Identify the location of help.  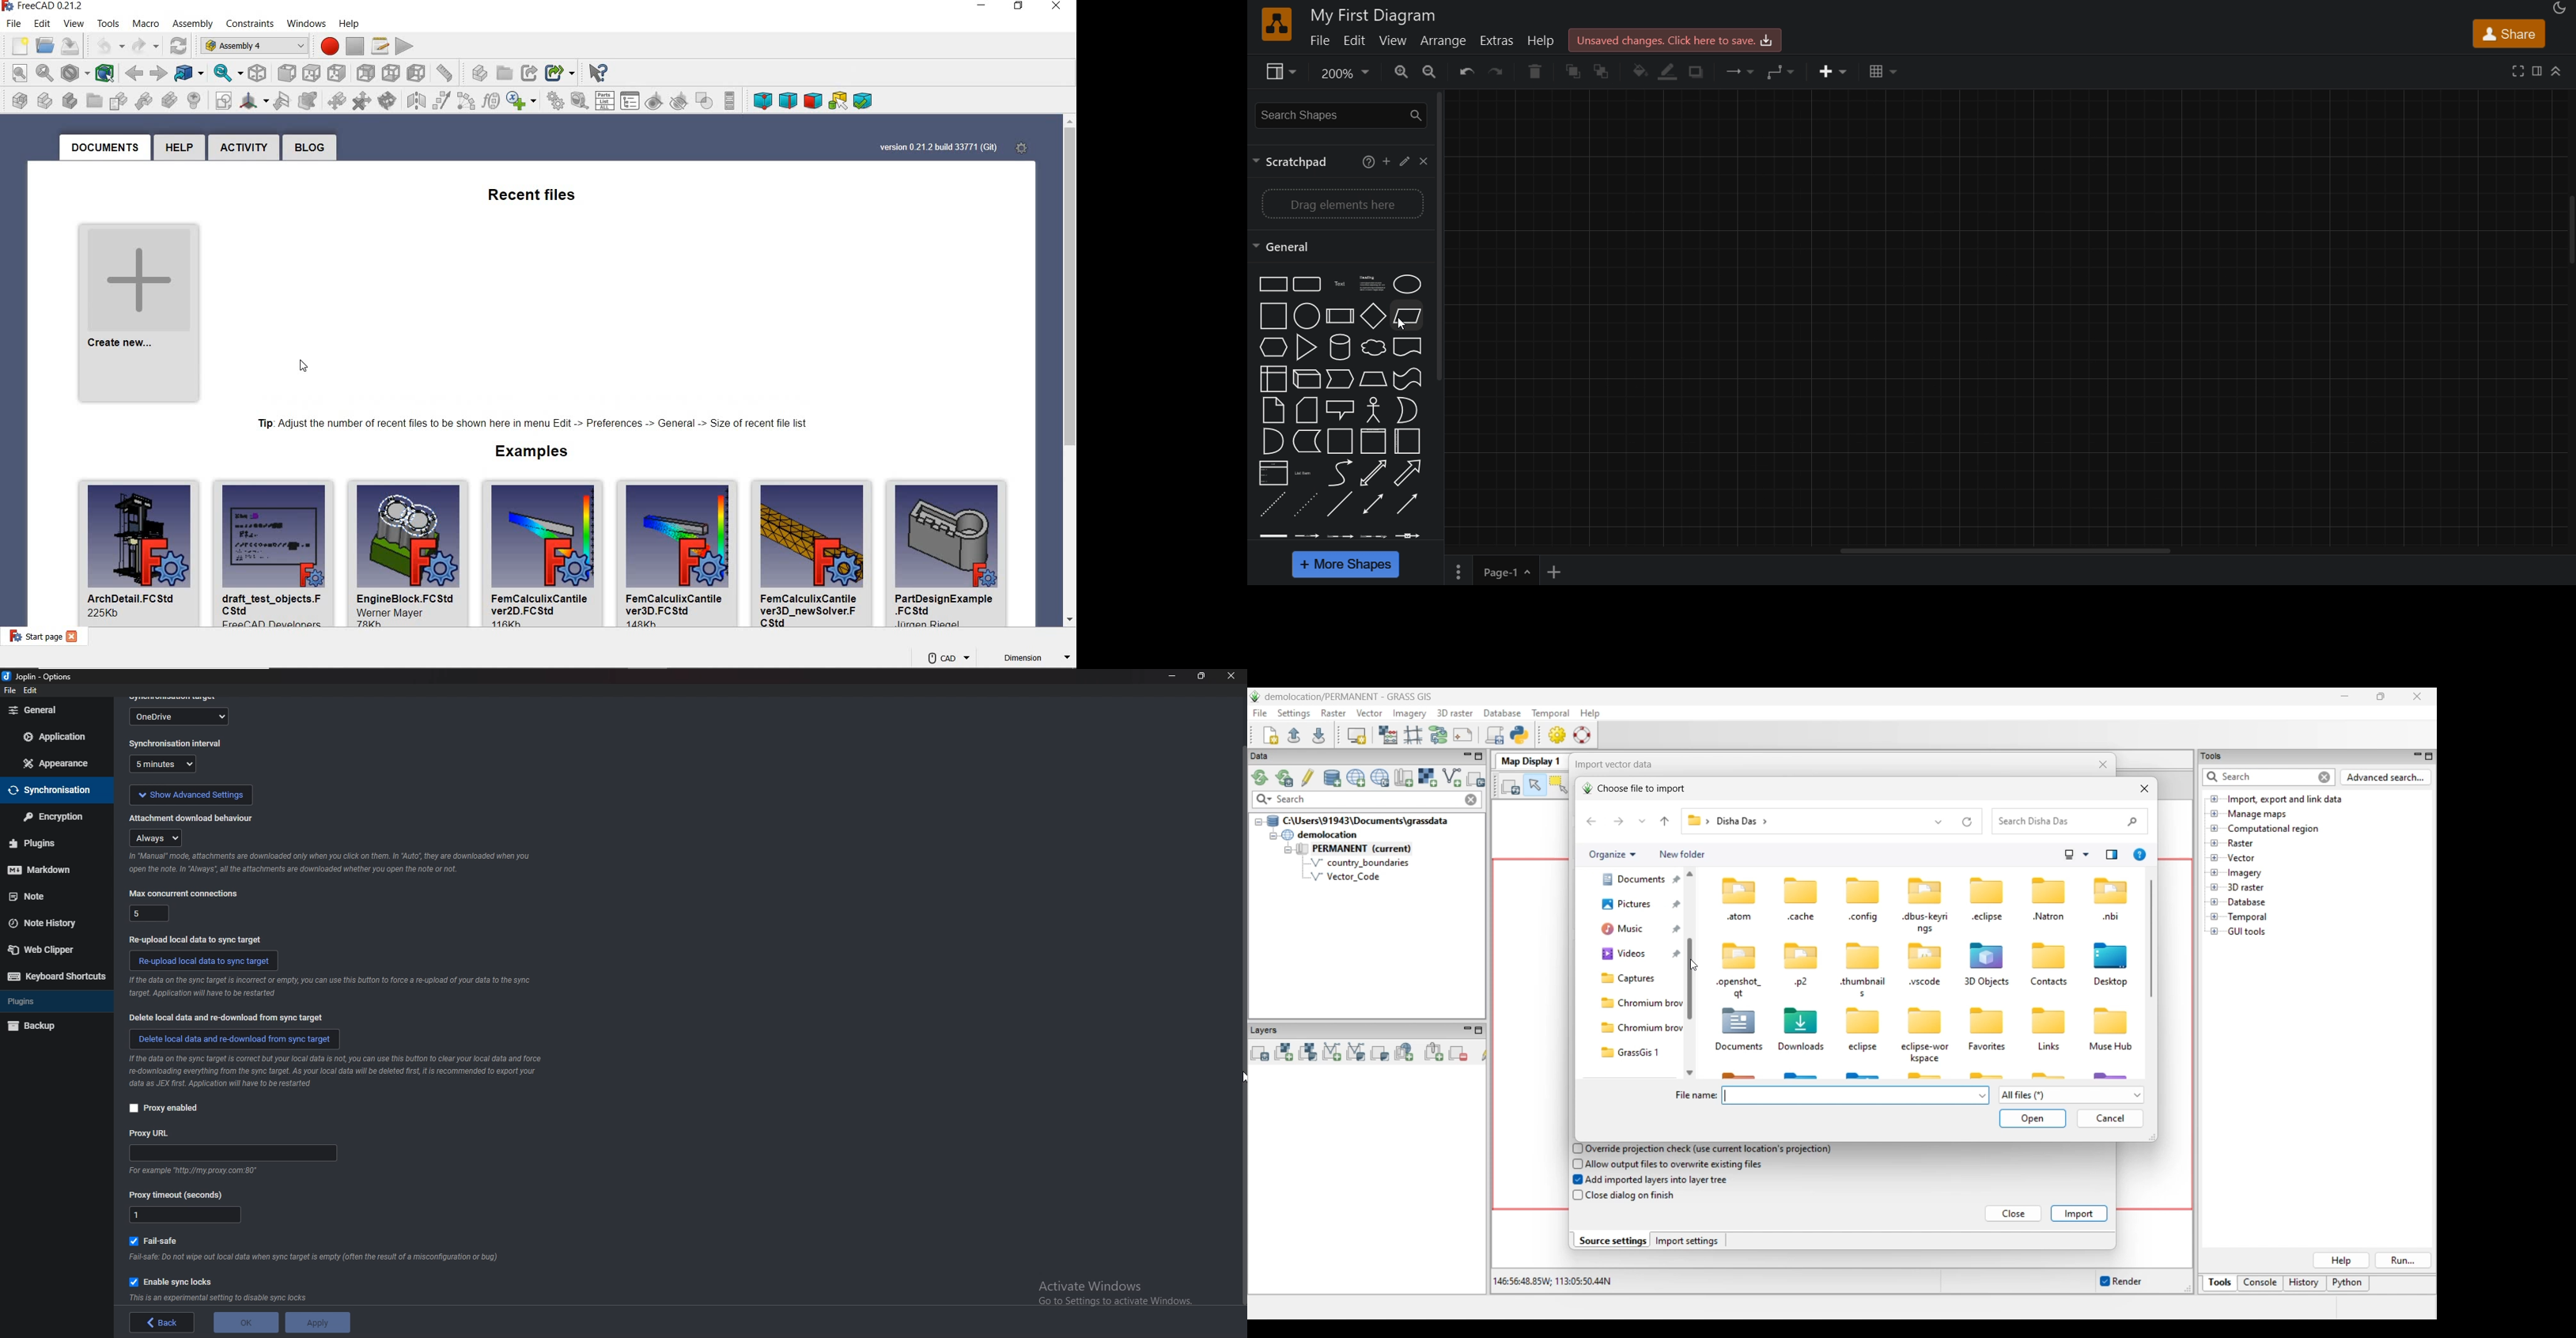
(351, 24).